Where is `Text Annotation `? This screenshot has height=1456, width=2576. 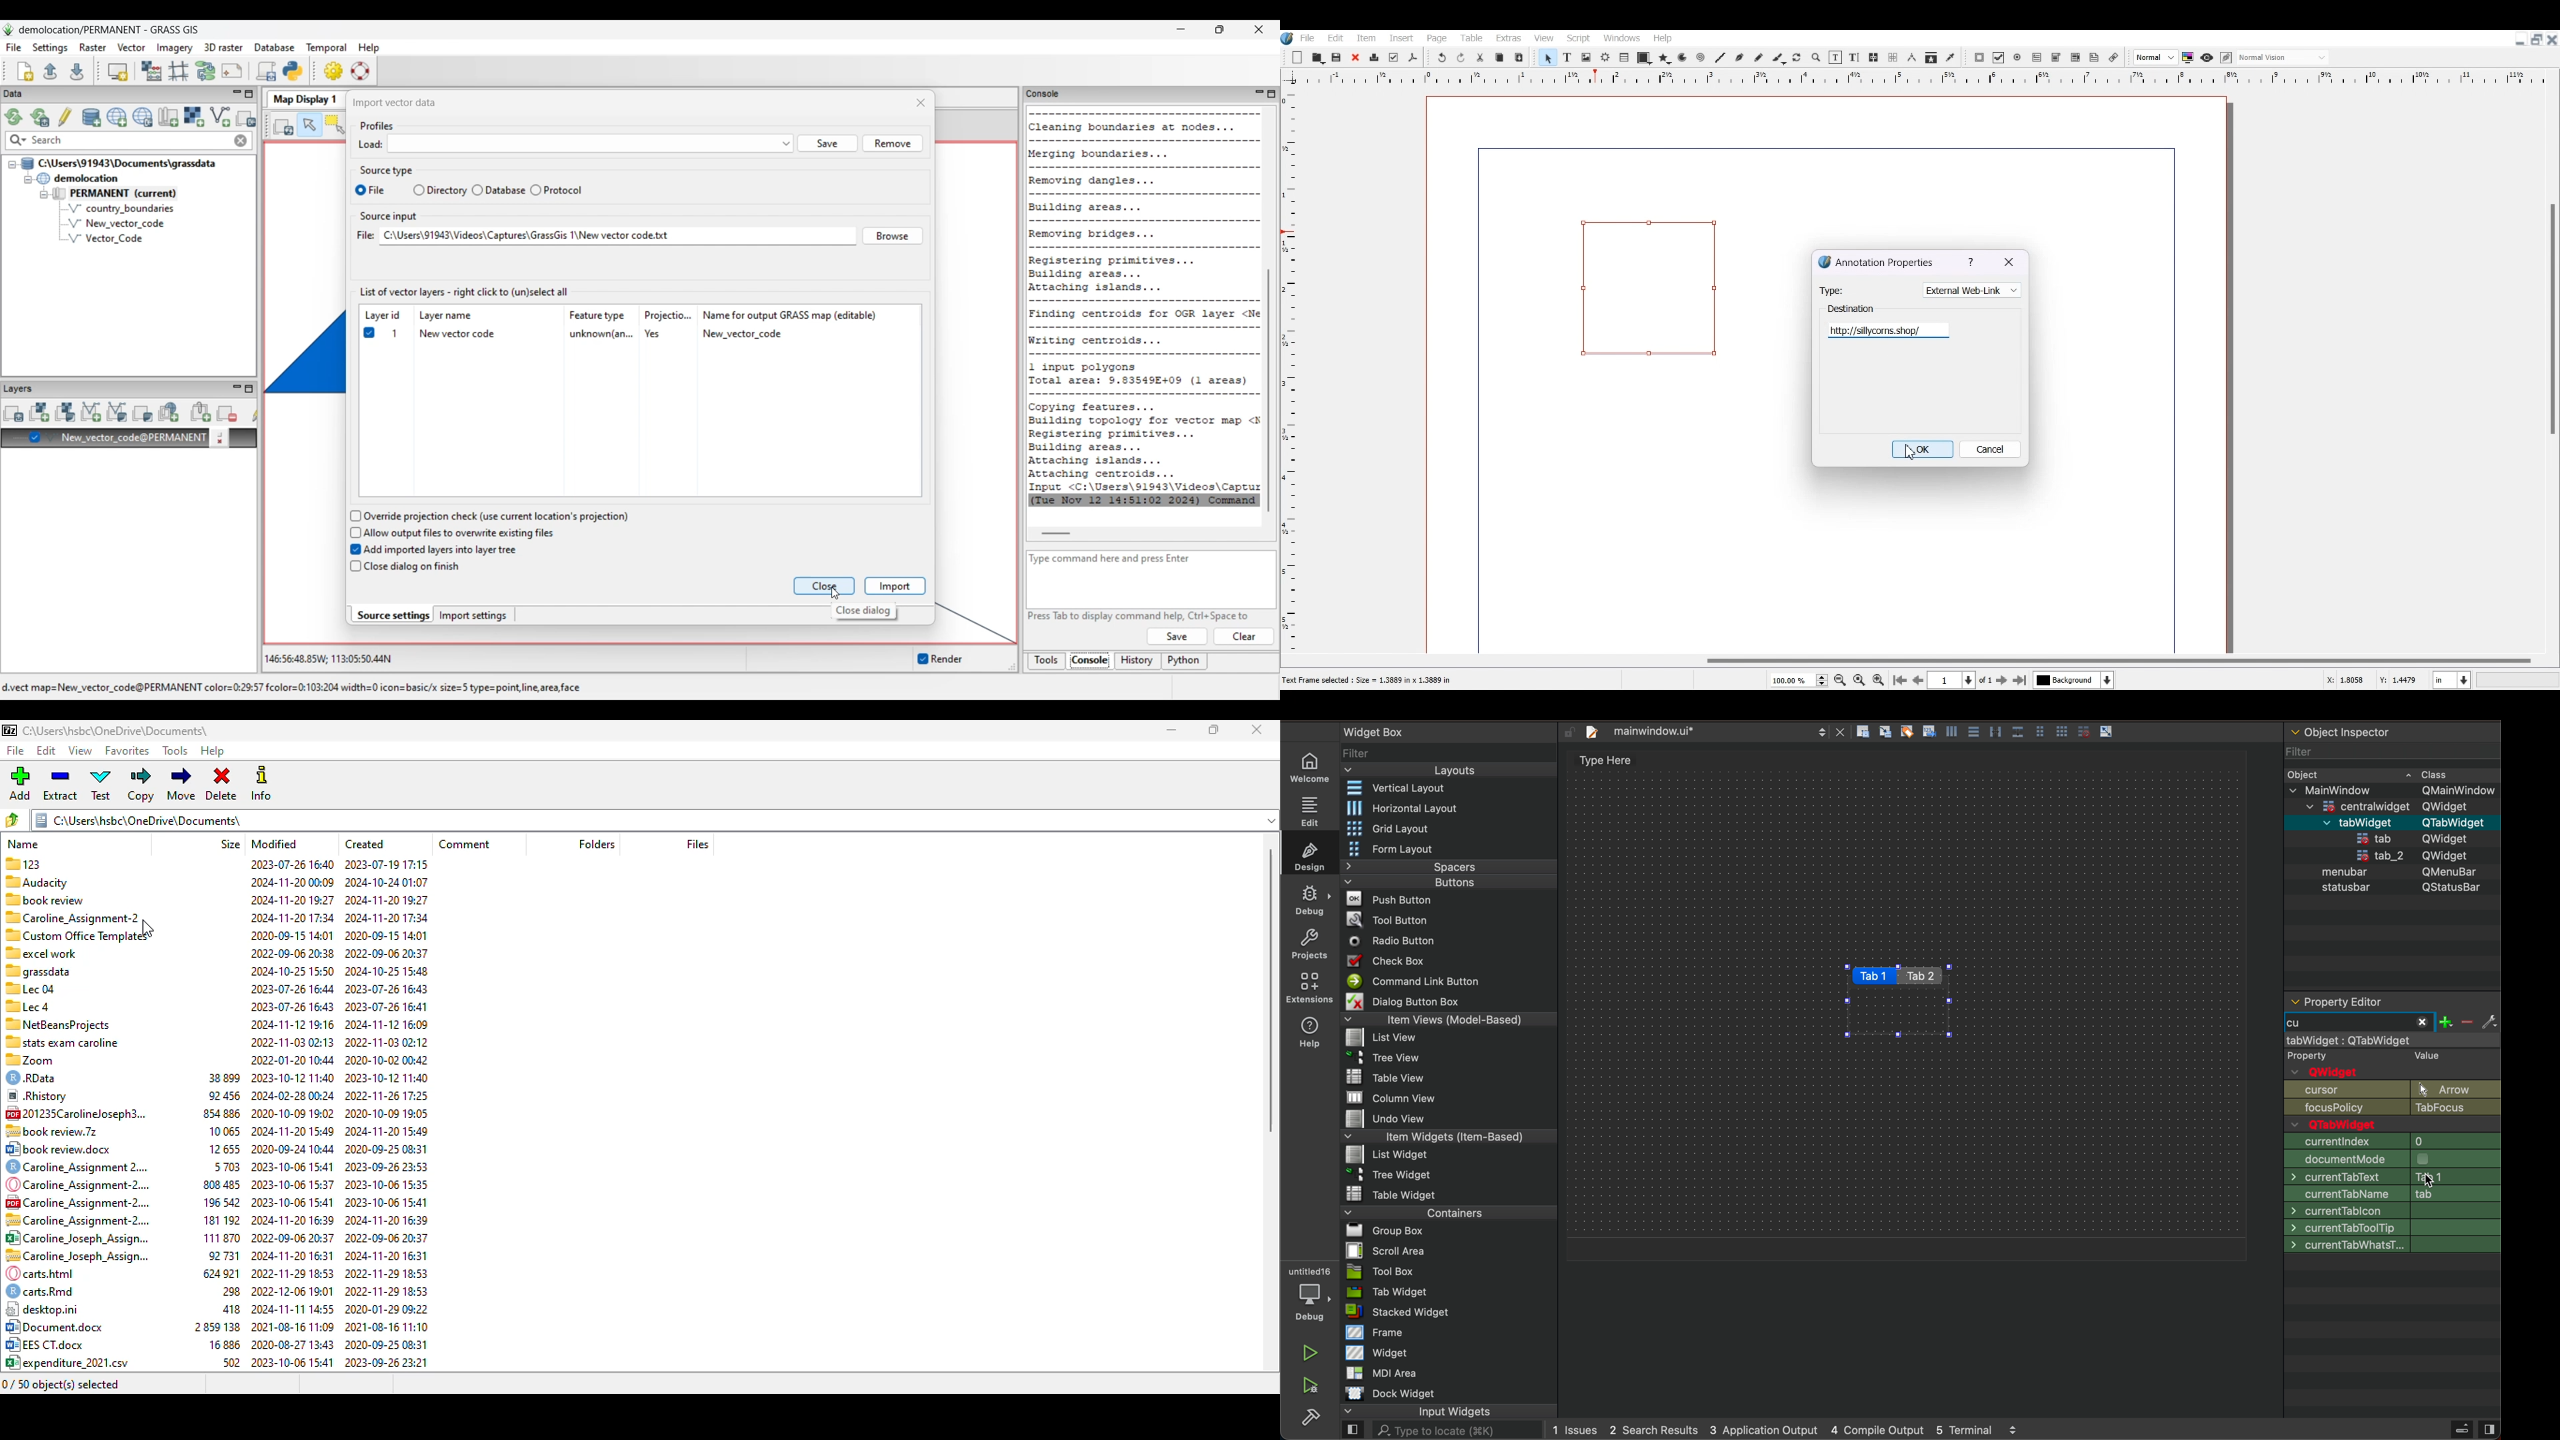
Text Annotation  is located at coordinates (2095, 57).